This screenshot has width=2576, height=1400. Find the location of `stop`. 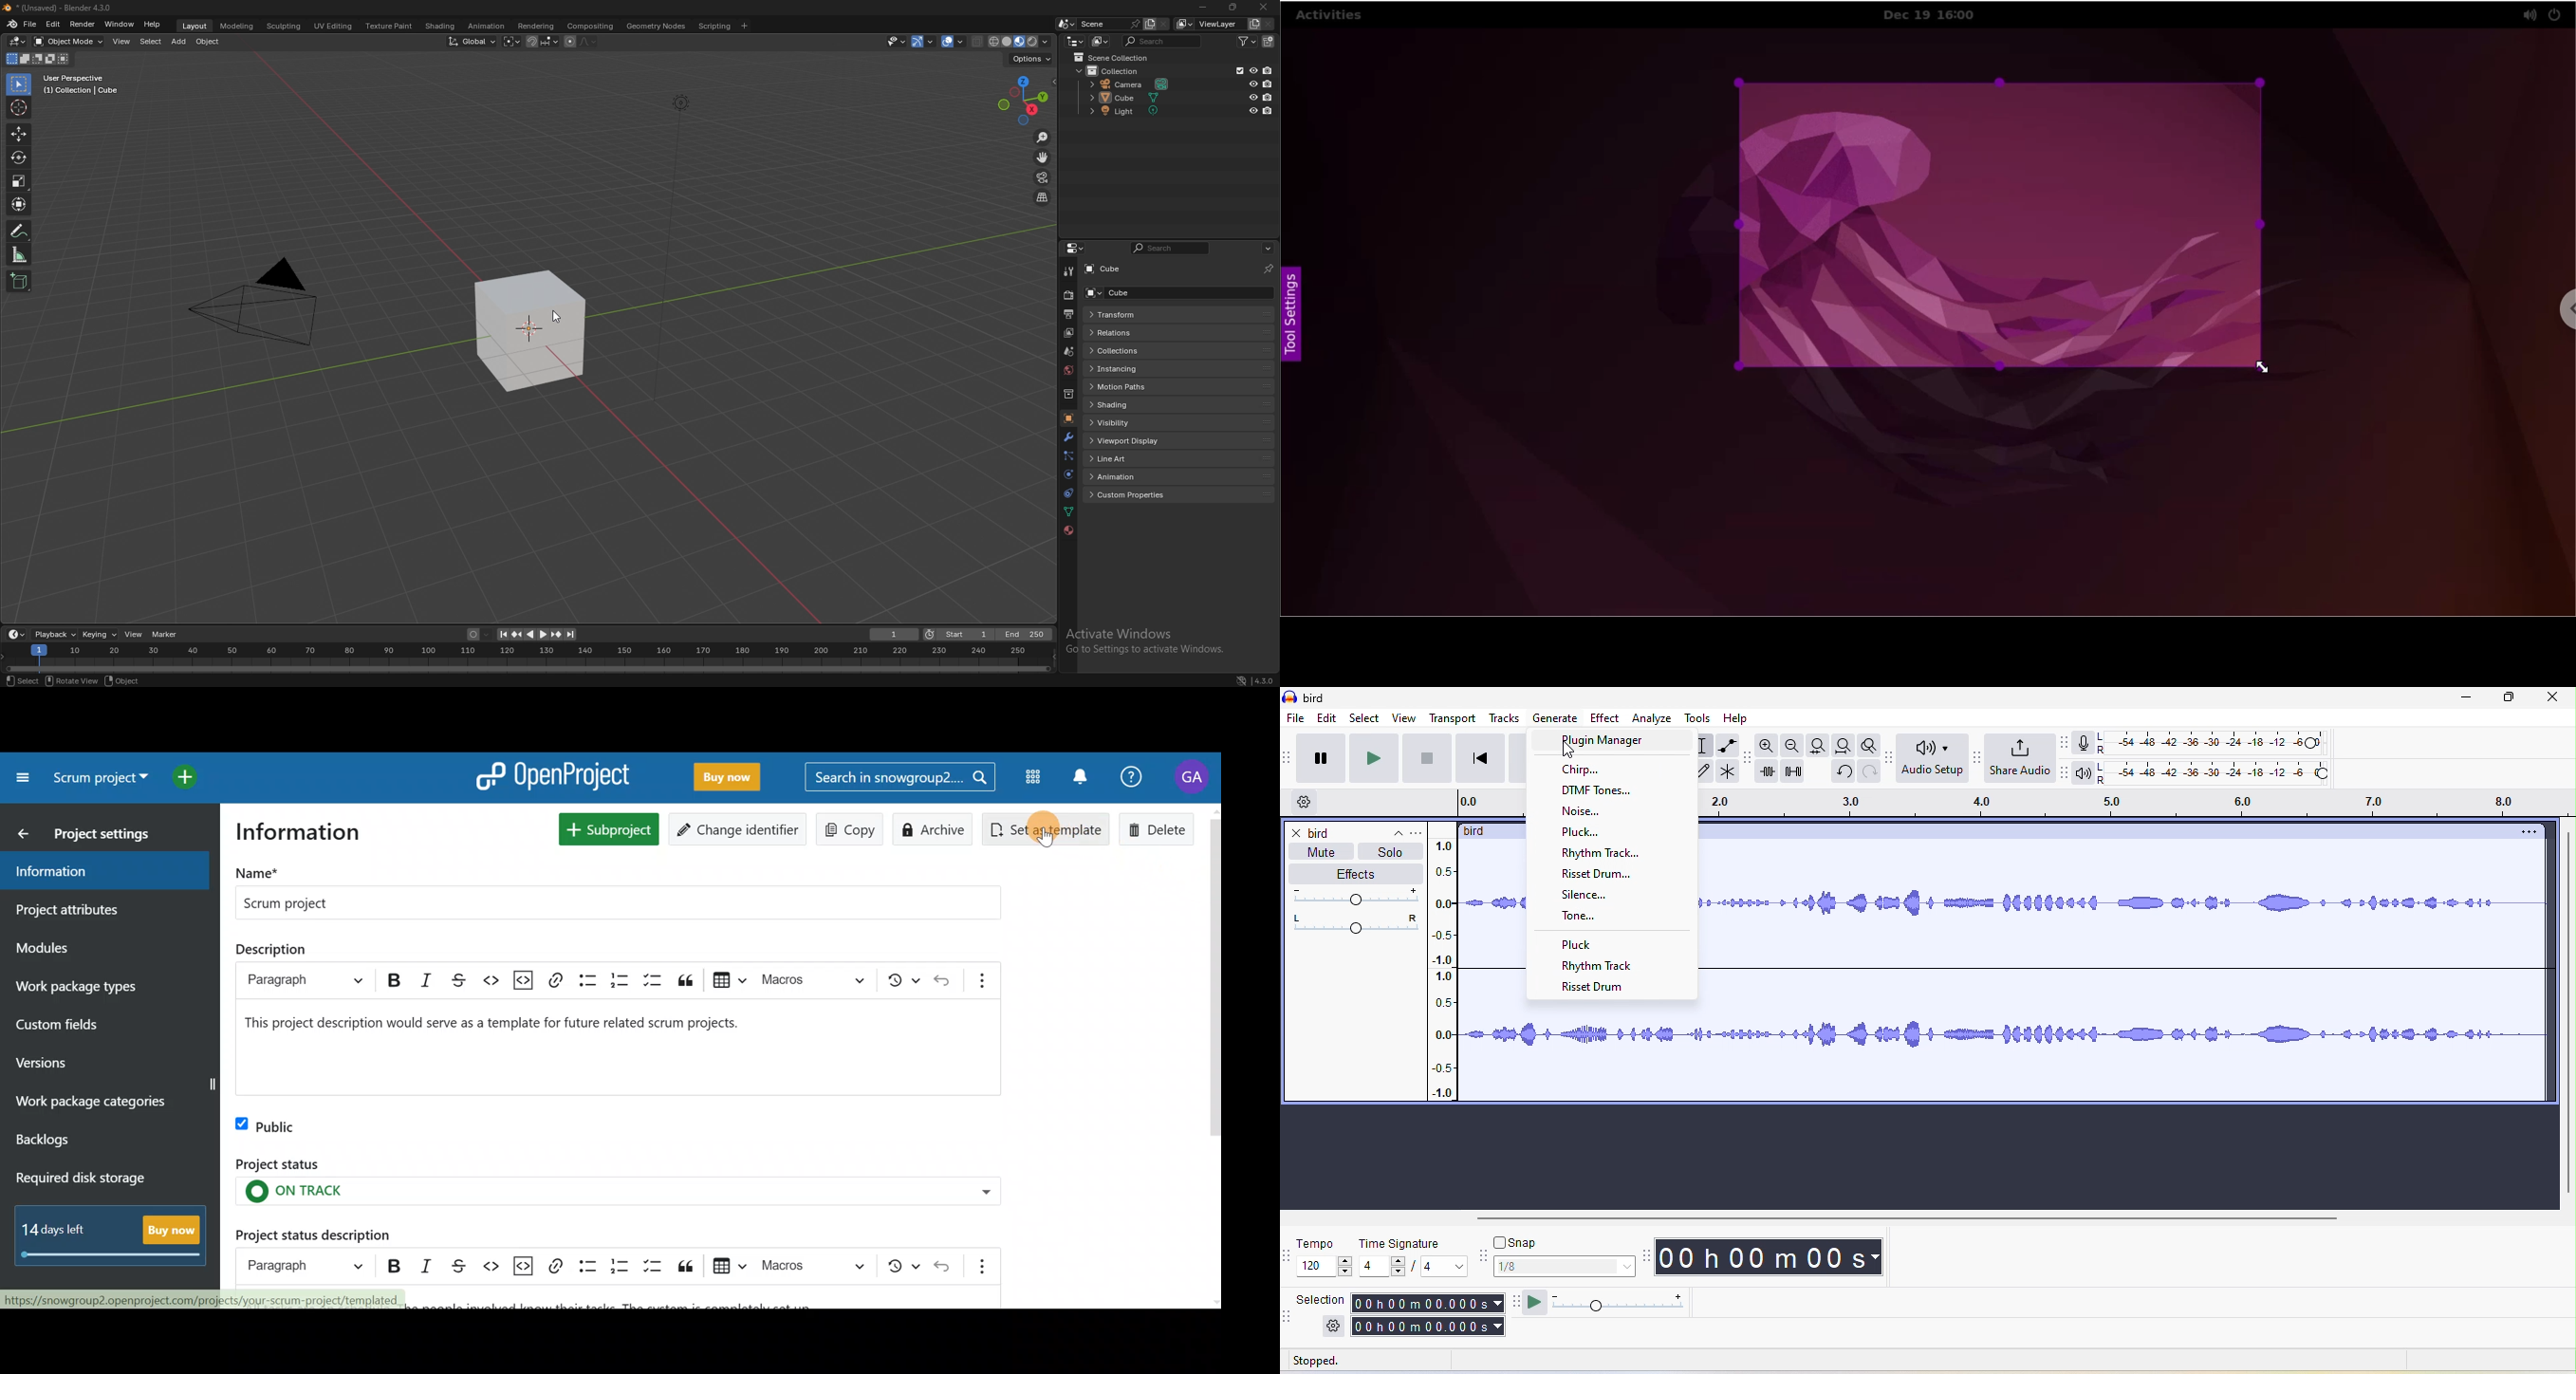

stop is located at coordinates (1426, 758).